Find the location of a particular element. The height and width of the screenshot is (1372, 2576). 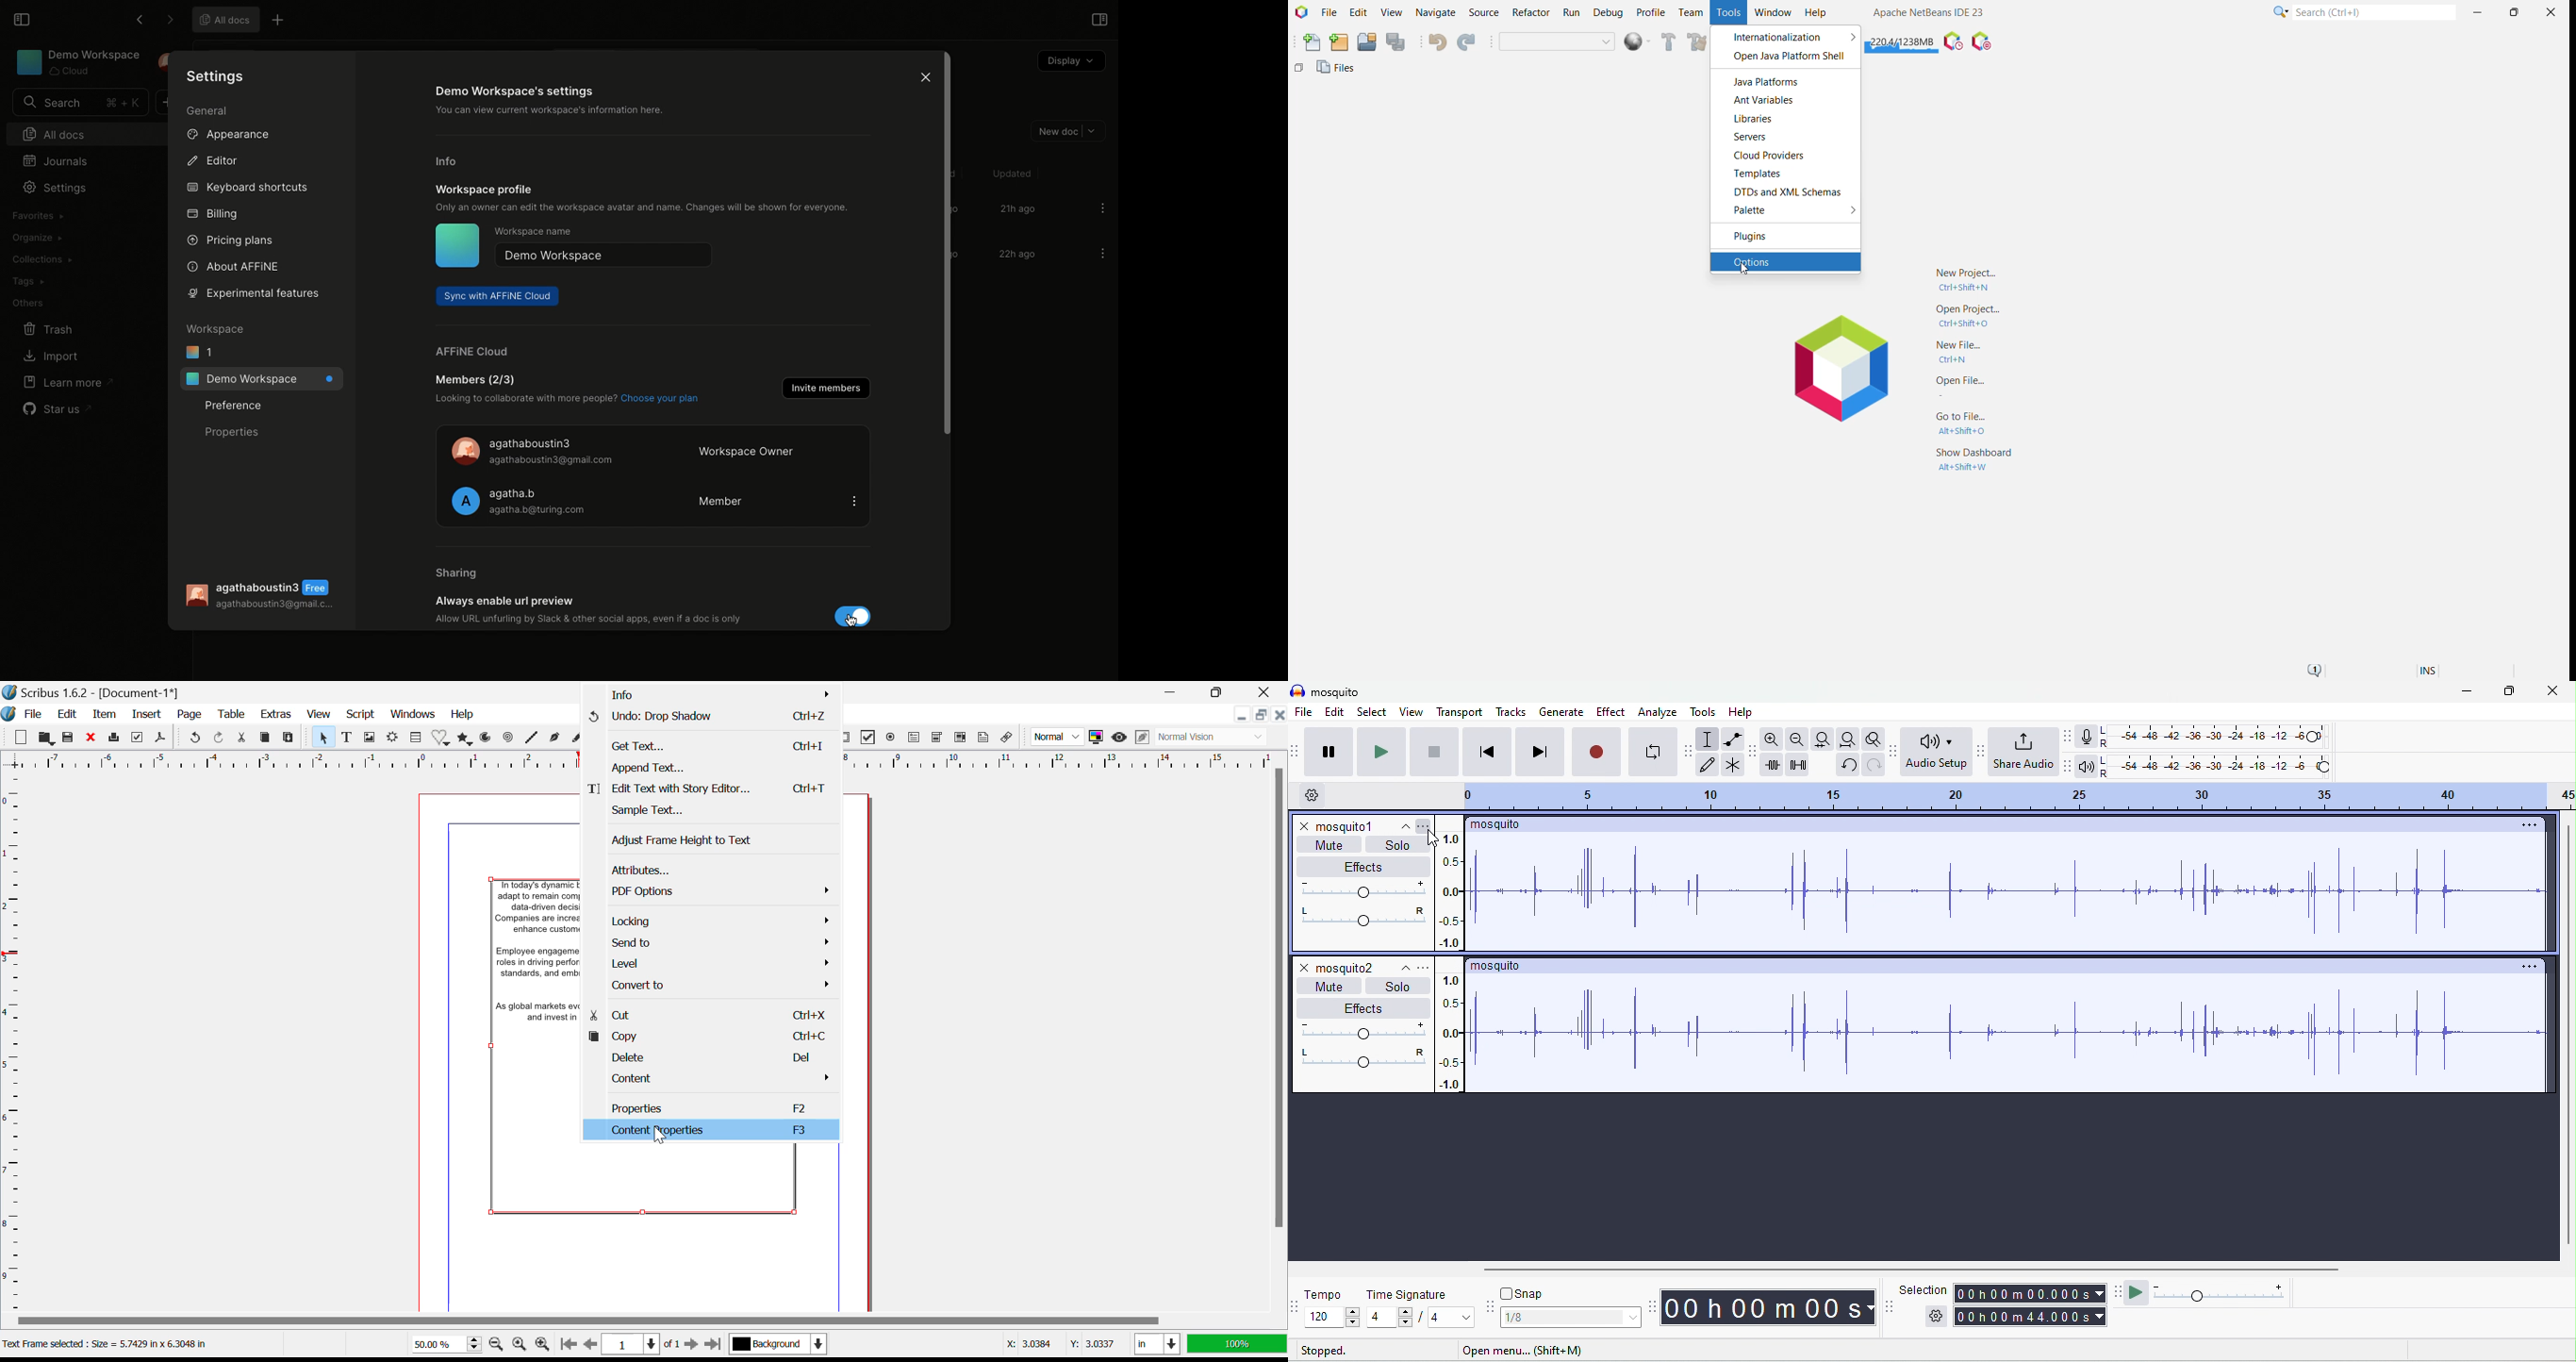

selection is located at coordinates (1924, 1288).